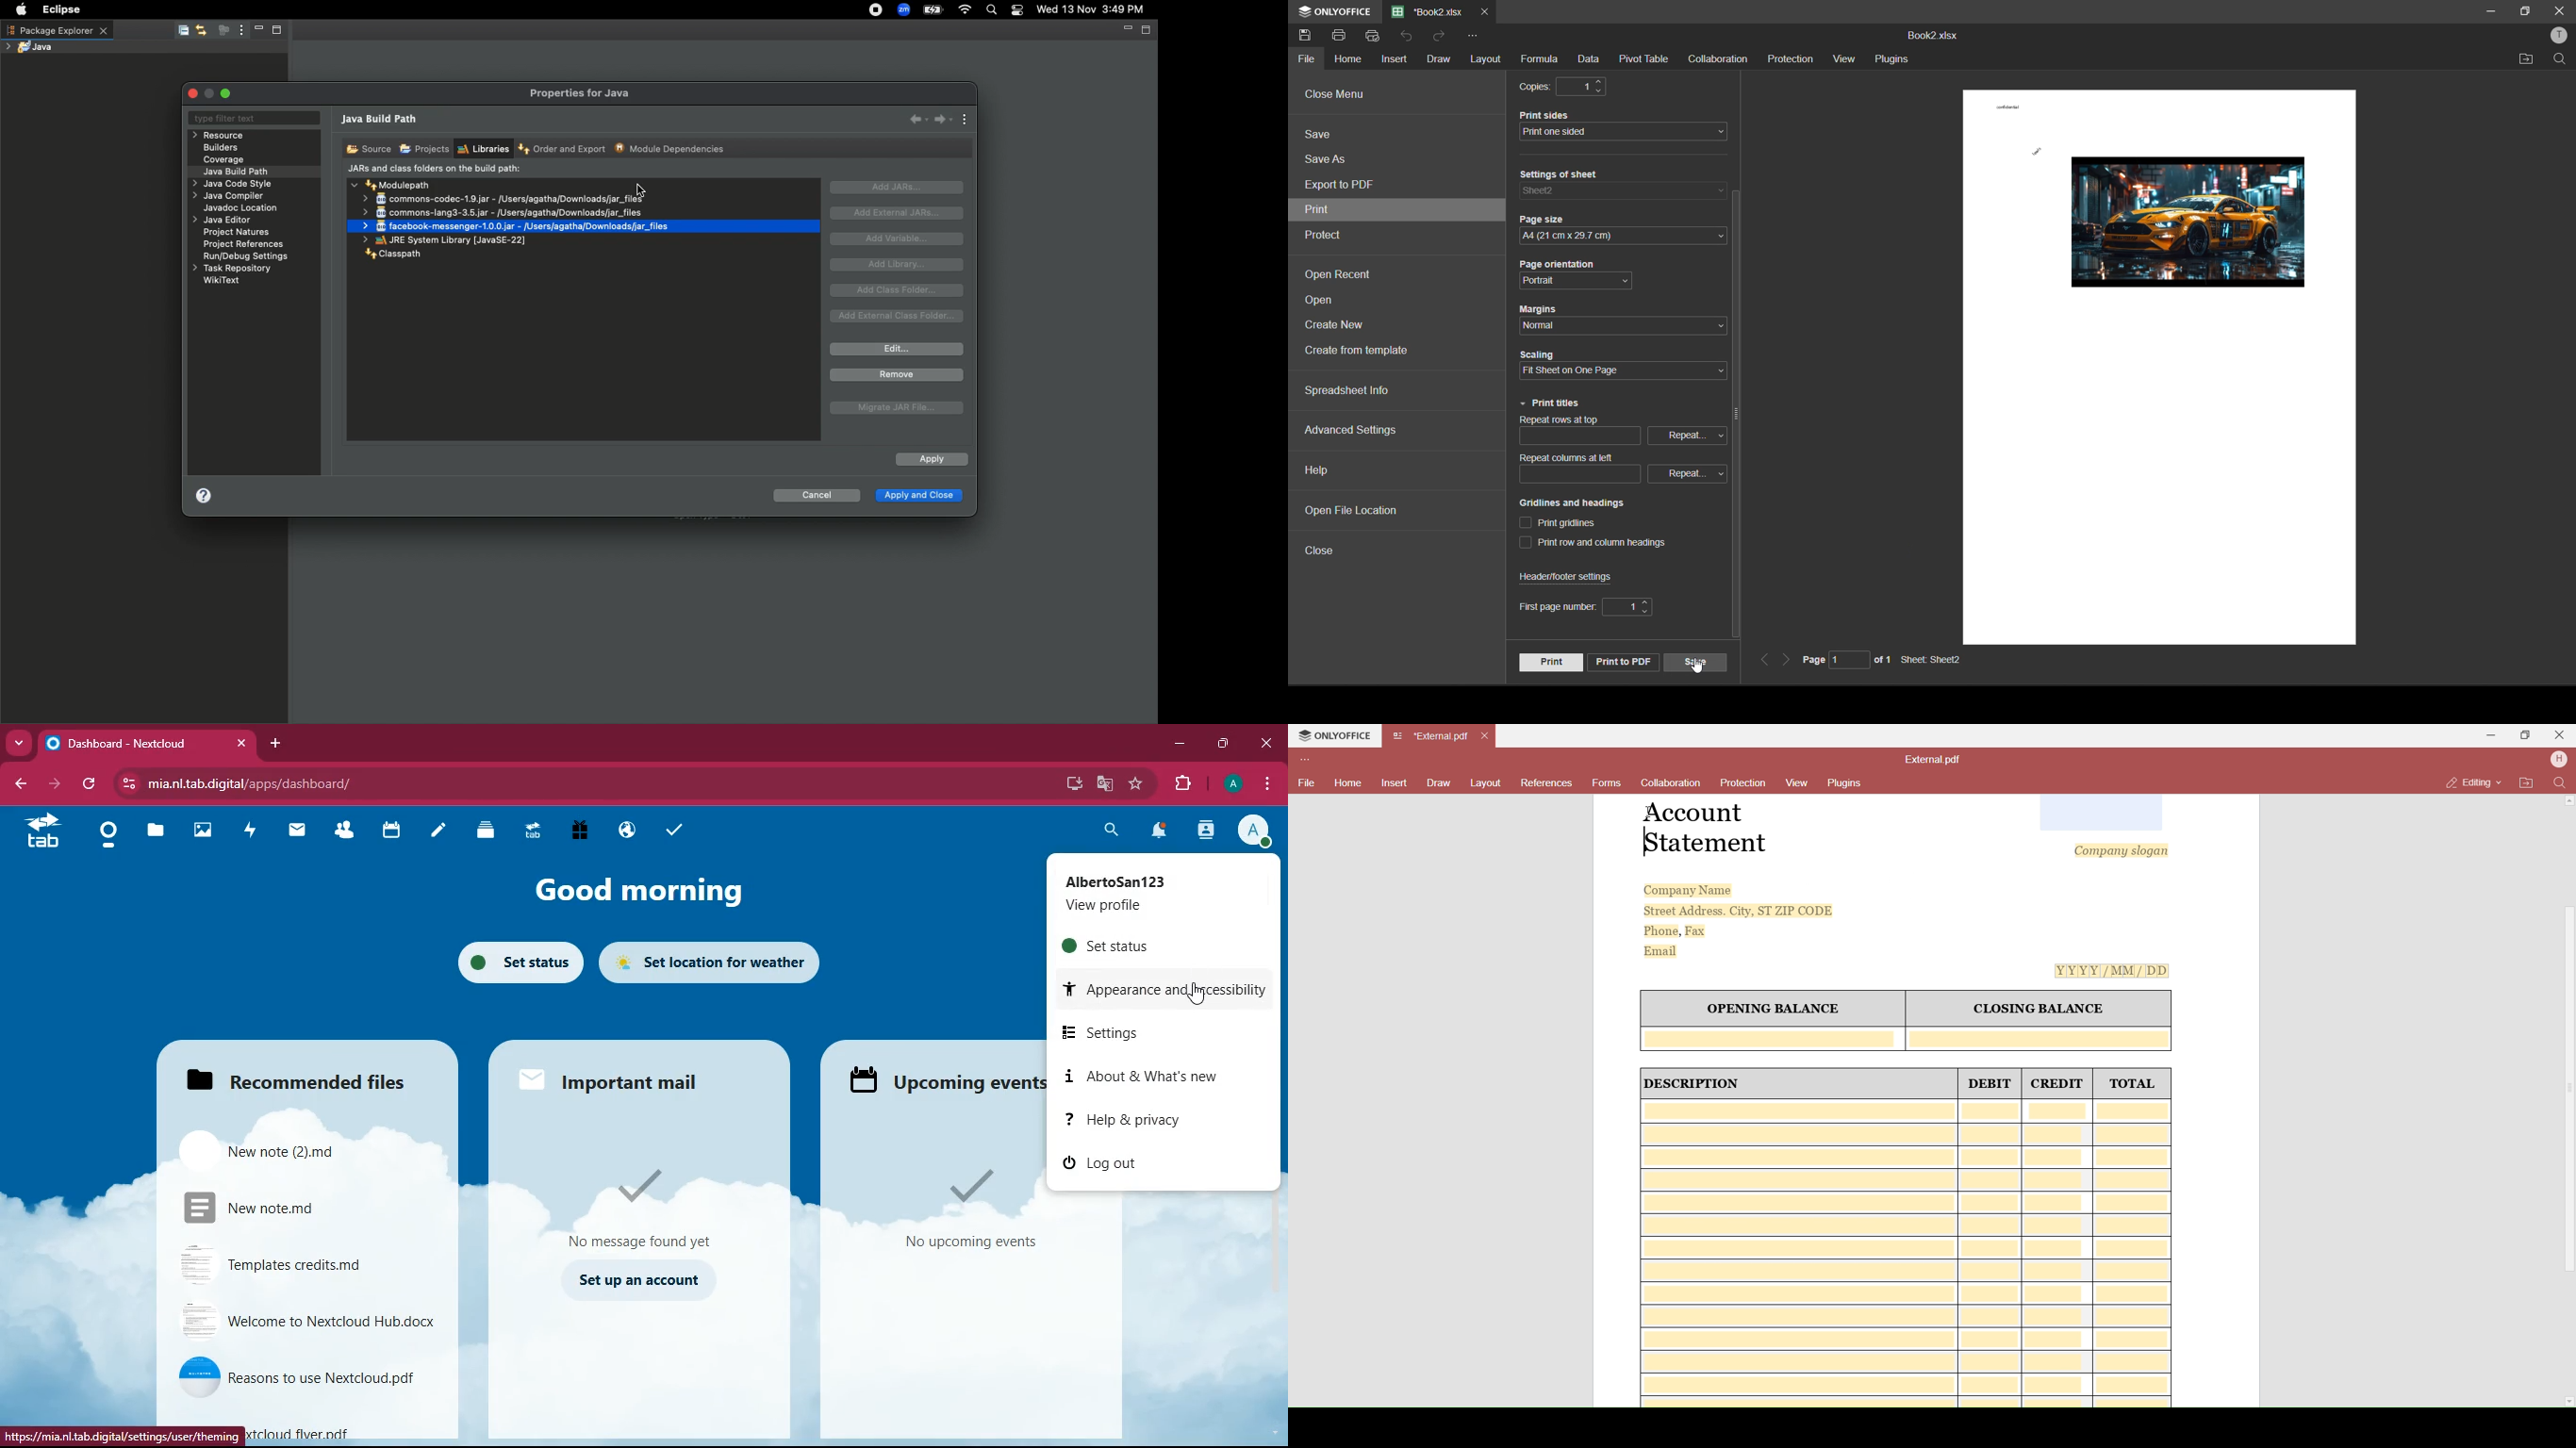 The width and height of the screenshot is (2576, 1456). What do you see at coordinates (341, 1429) in the screenshot?
I see `file` at bounding box center [341, 1429].